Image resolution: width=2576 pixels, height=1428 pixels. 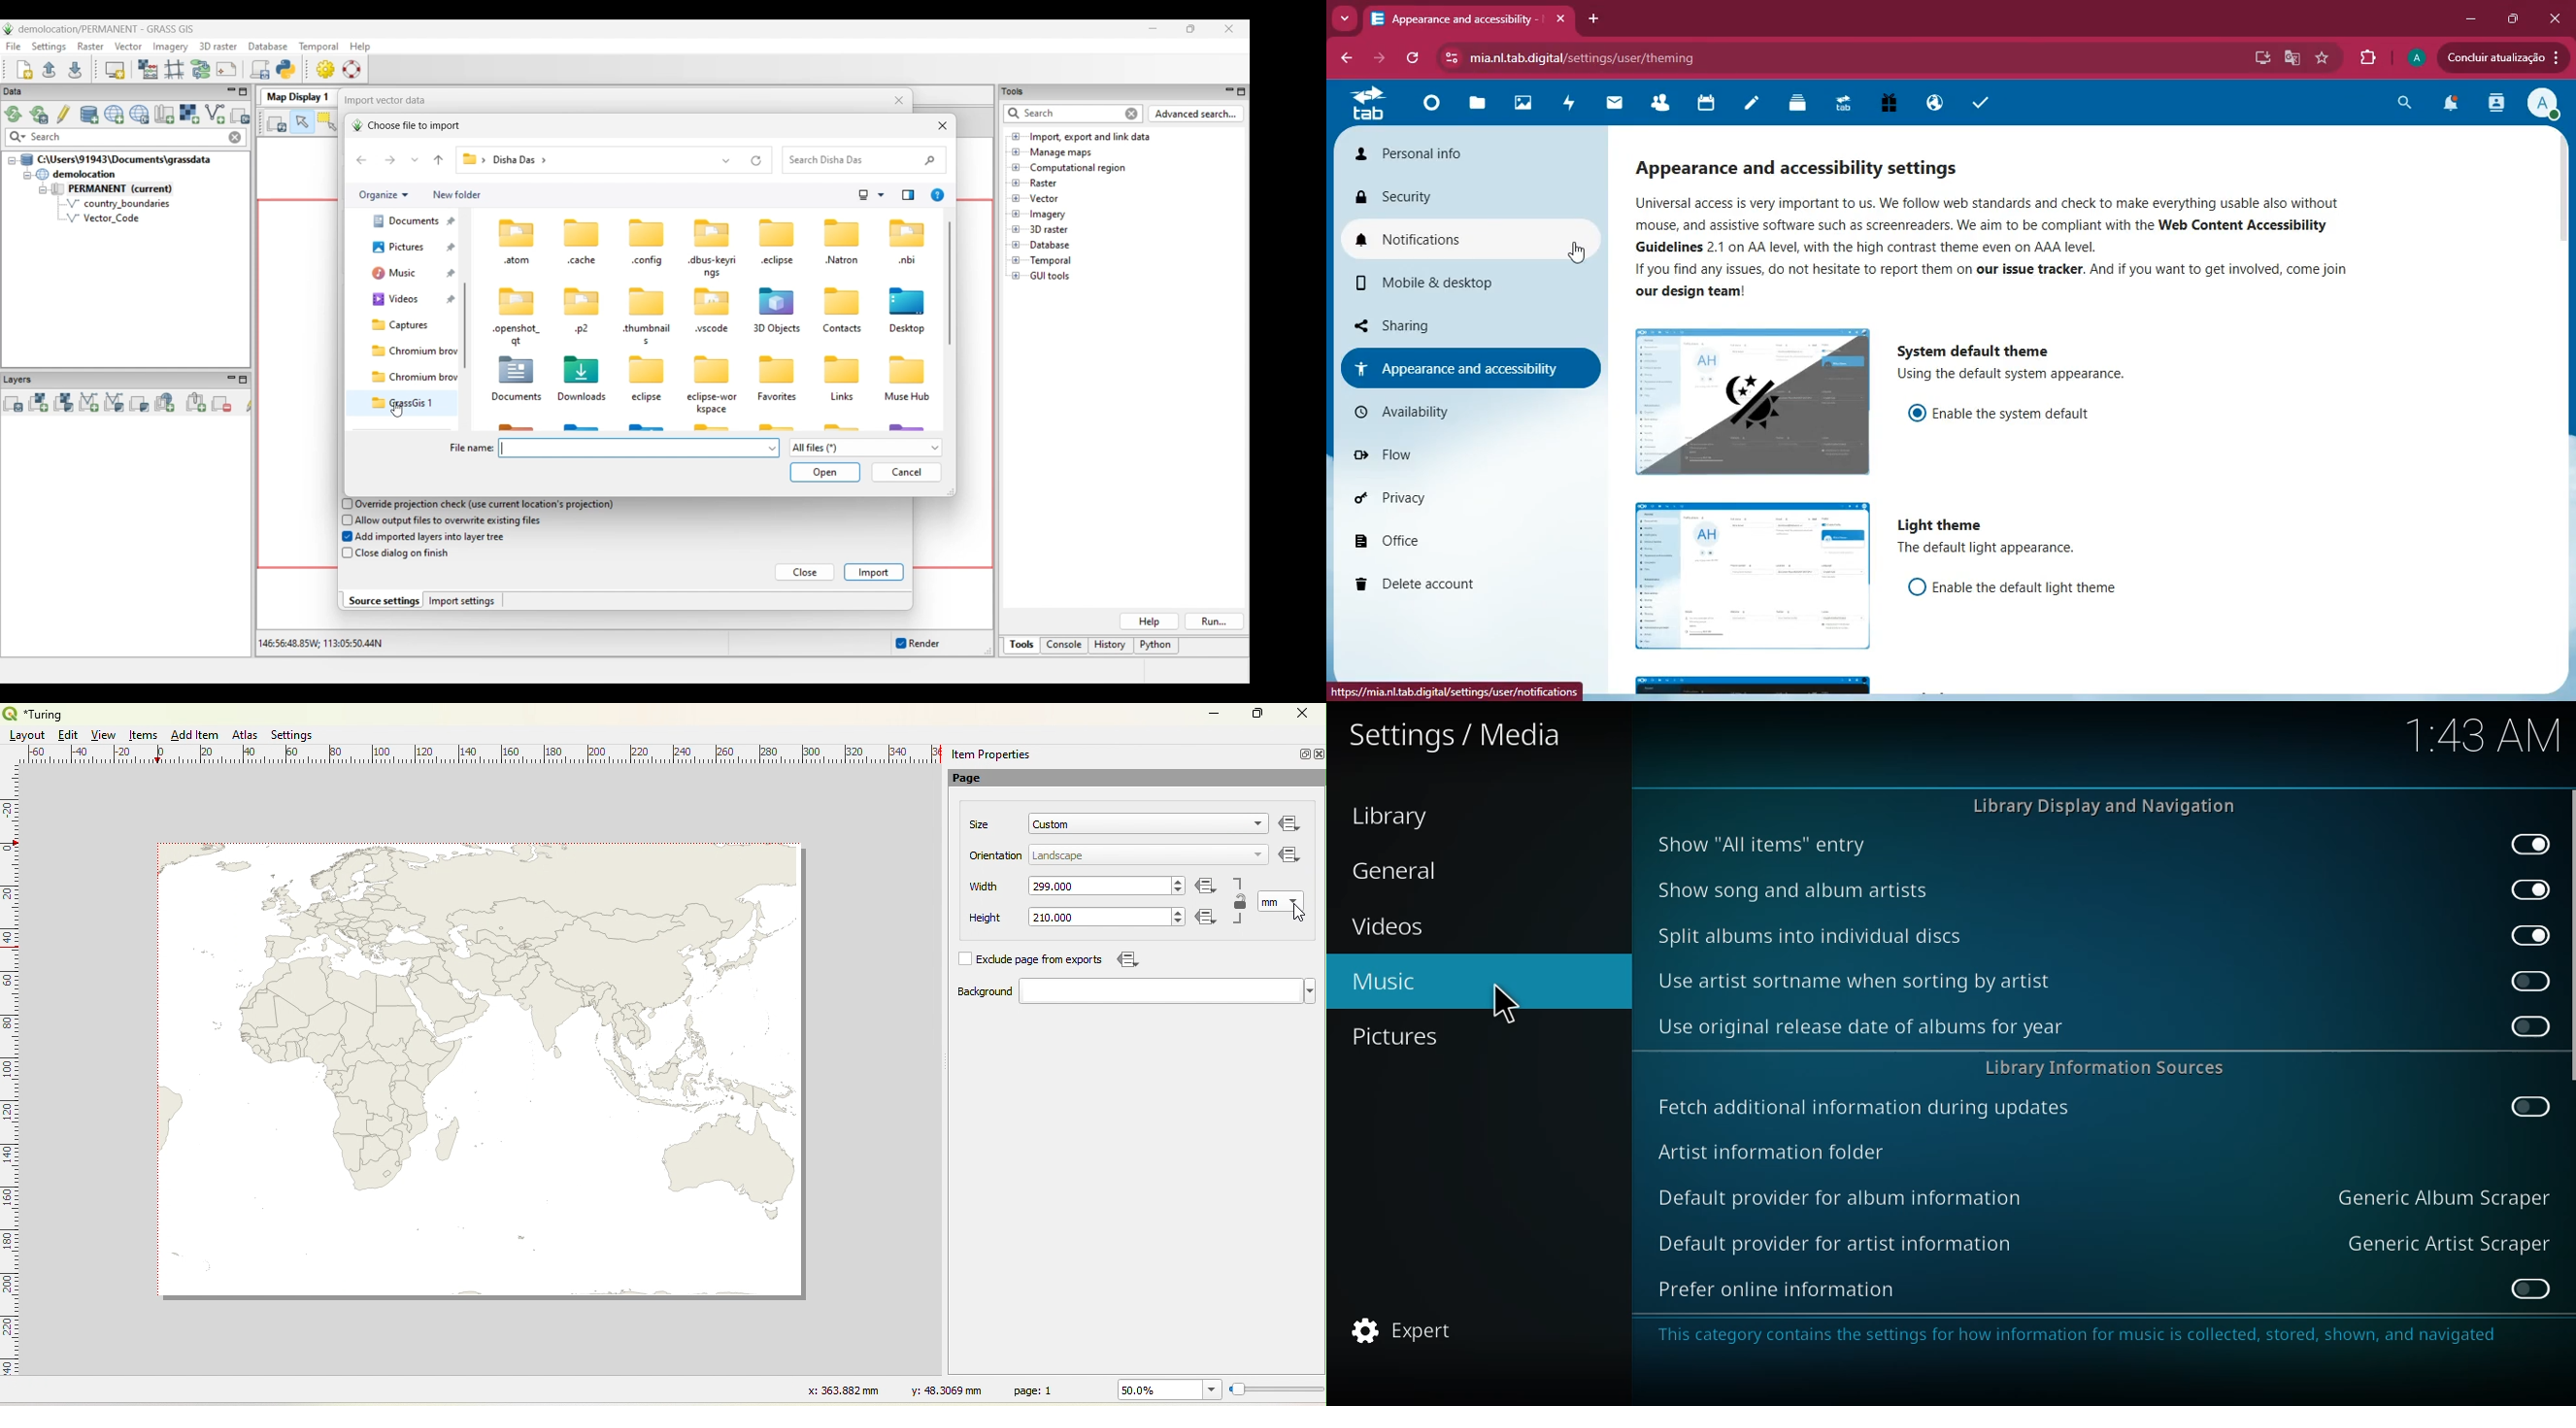 What do you see at coordinates (1574, 106) in the screenshot?
I see `activity` at bounding box center [1574, 106].